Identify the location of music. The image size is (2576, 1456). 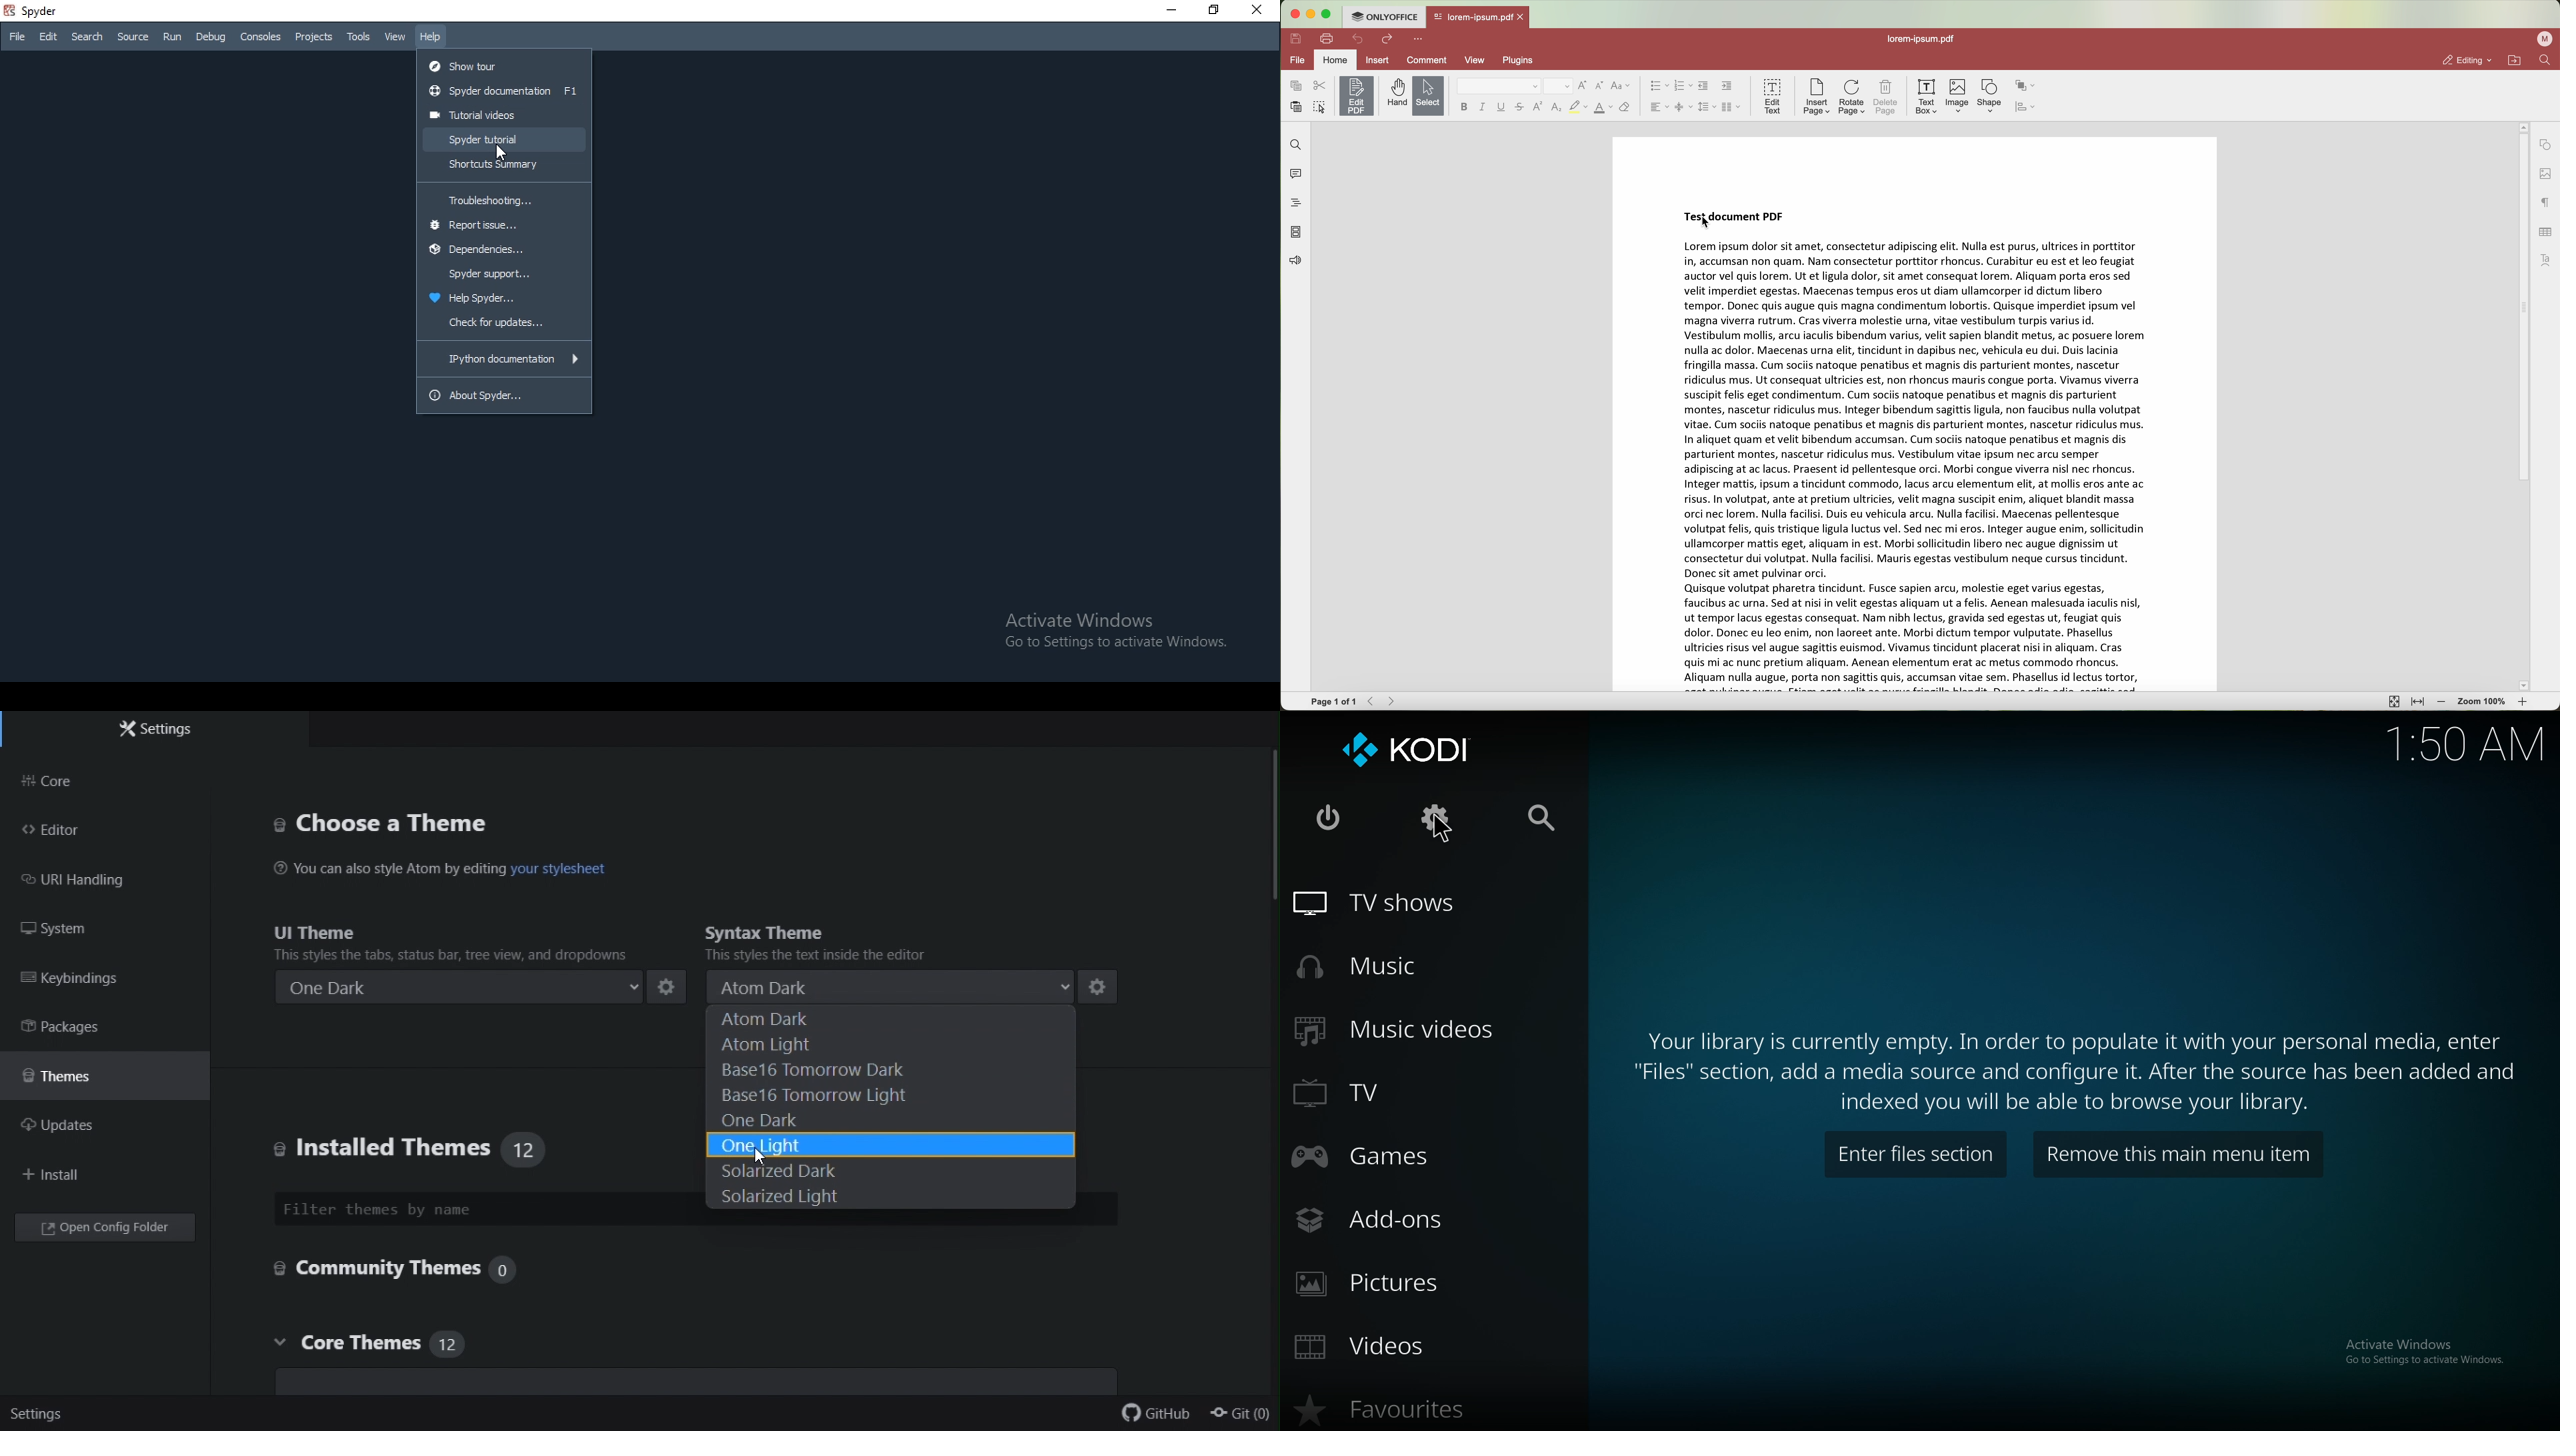
(1393, 966).